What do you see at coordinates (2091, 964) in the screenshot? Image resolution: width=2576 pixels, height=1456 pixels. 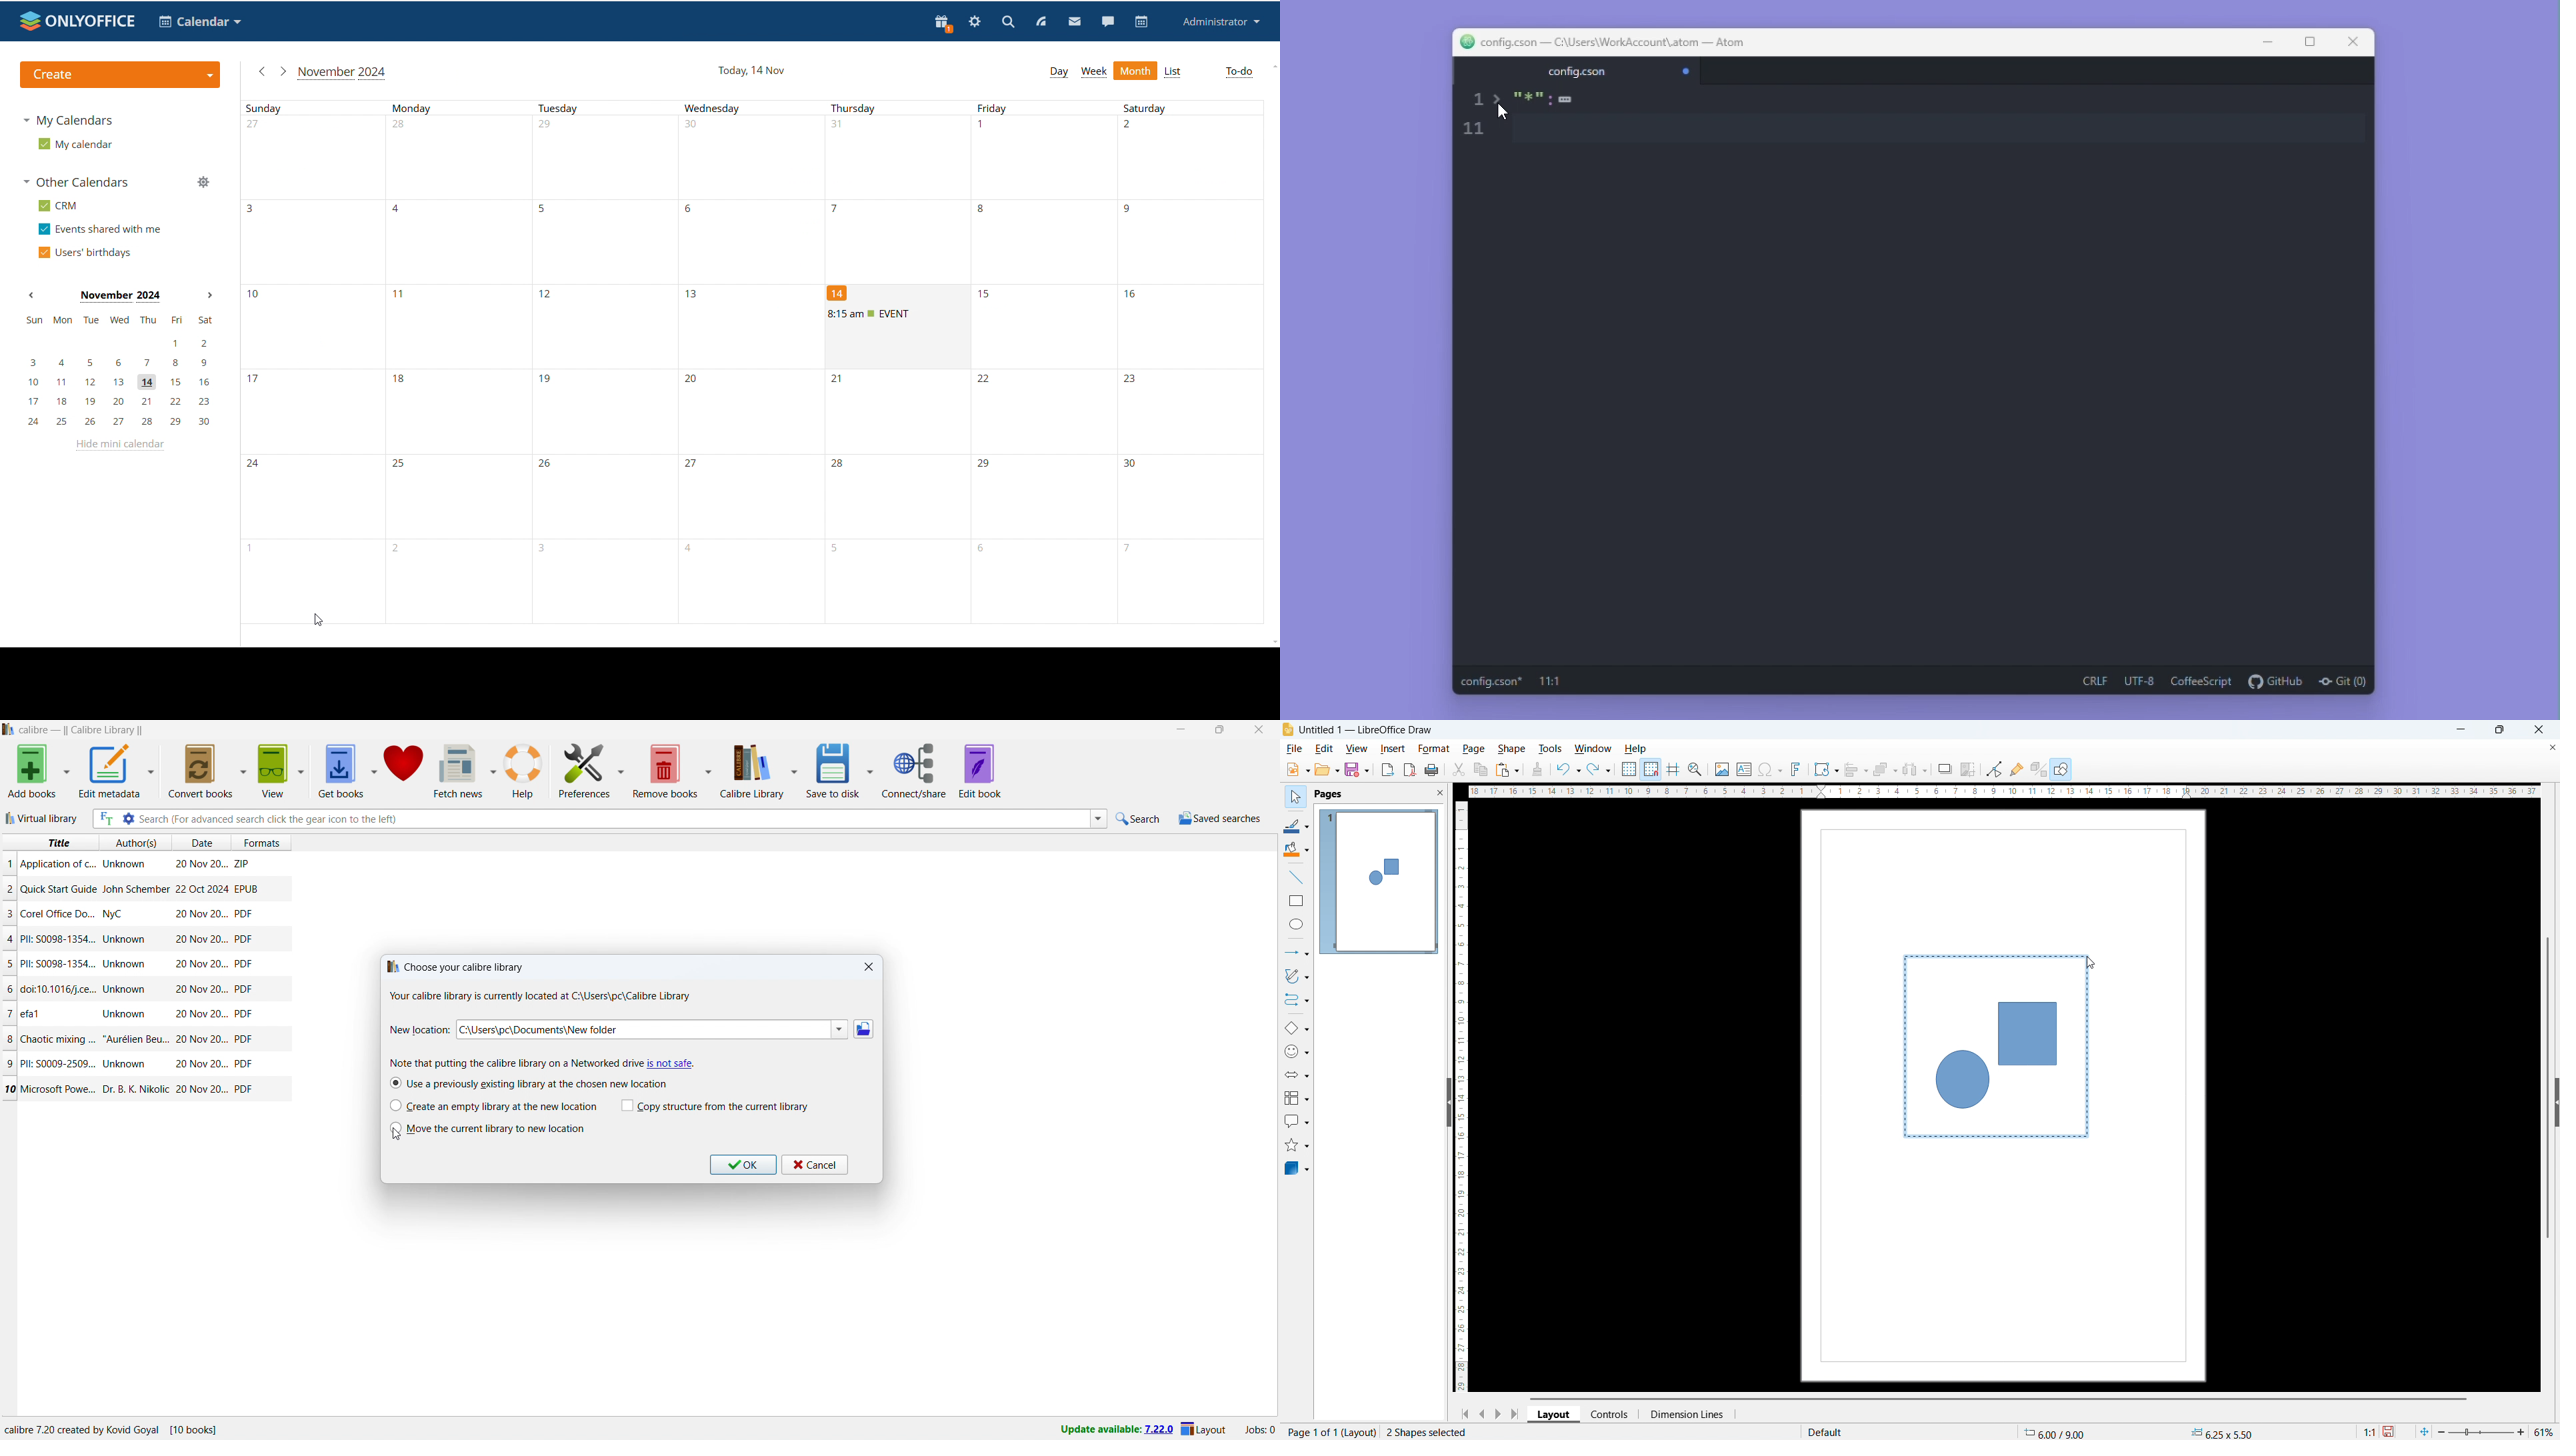 I see `cursor` at bounding box center [2091, 964].